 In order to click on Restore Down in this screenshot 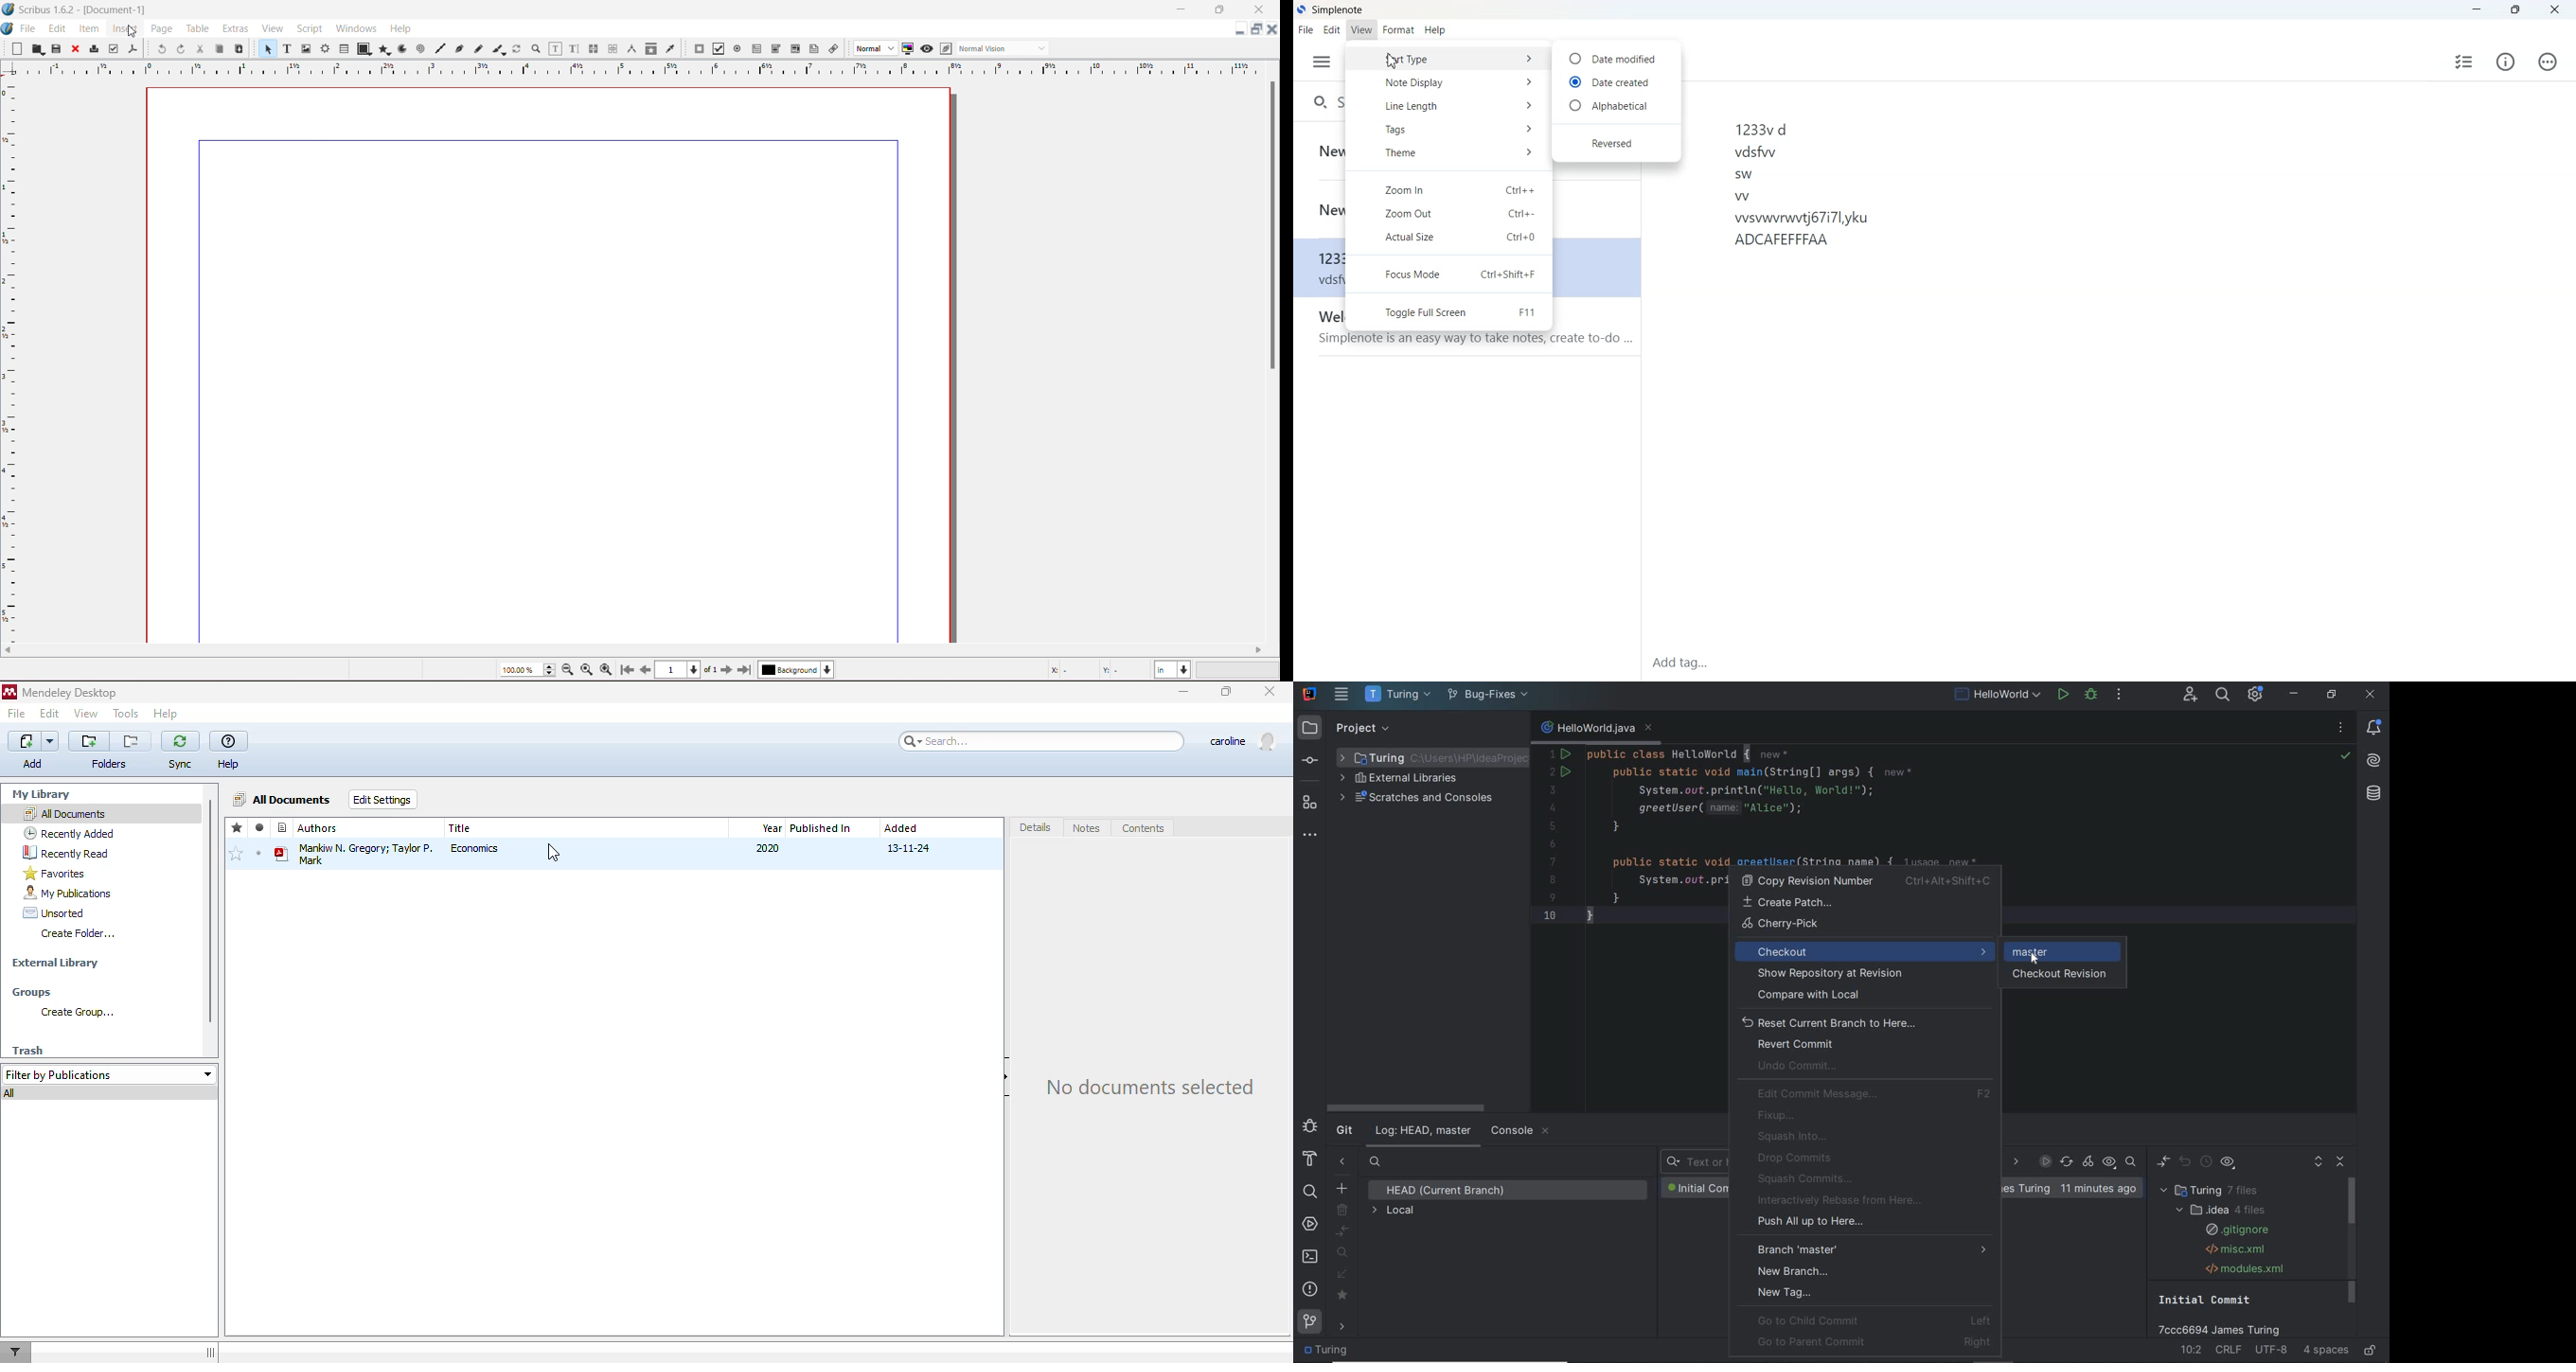, I will do `click(1219, 9)`.